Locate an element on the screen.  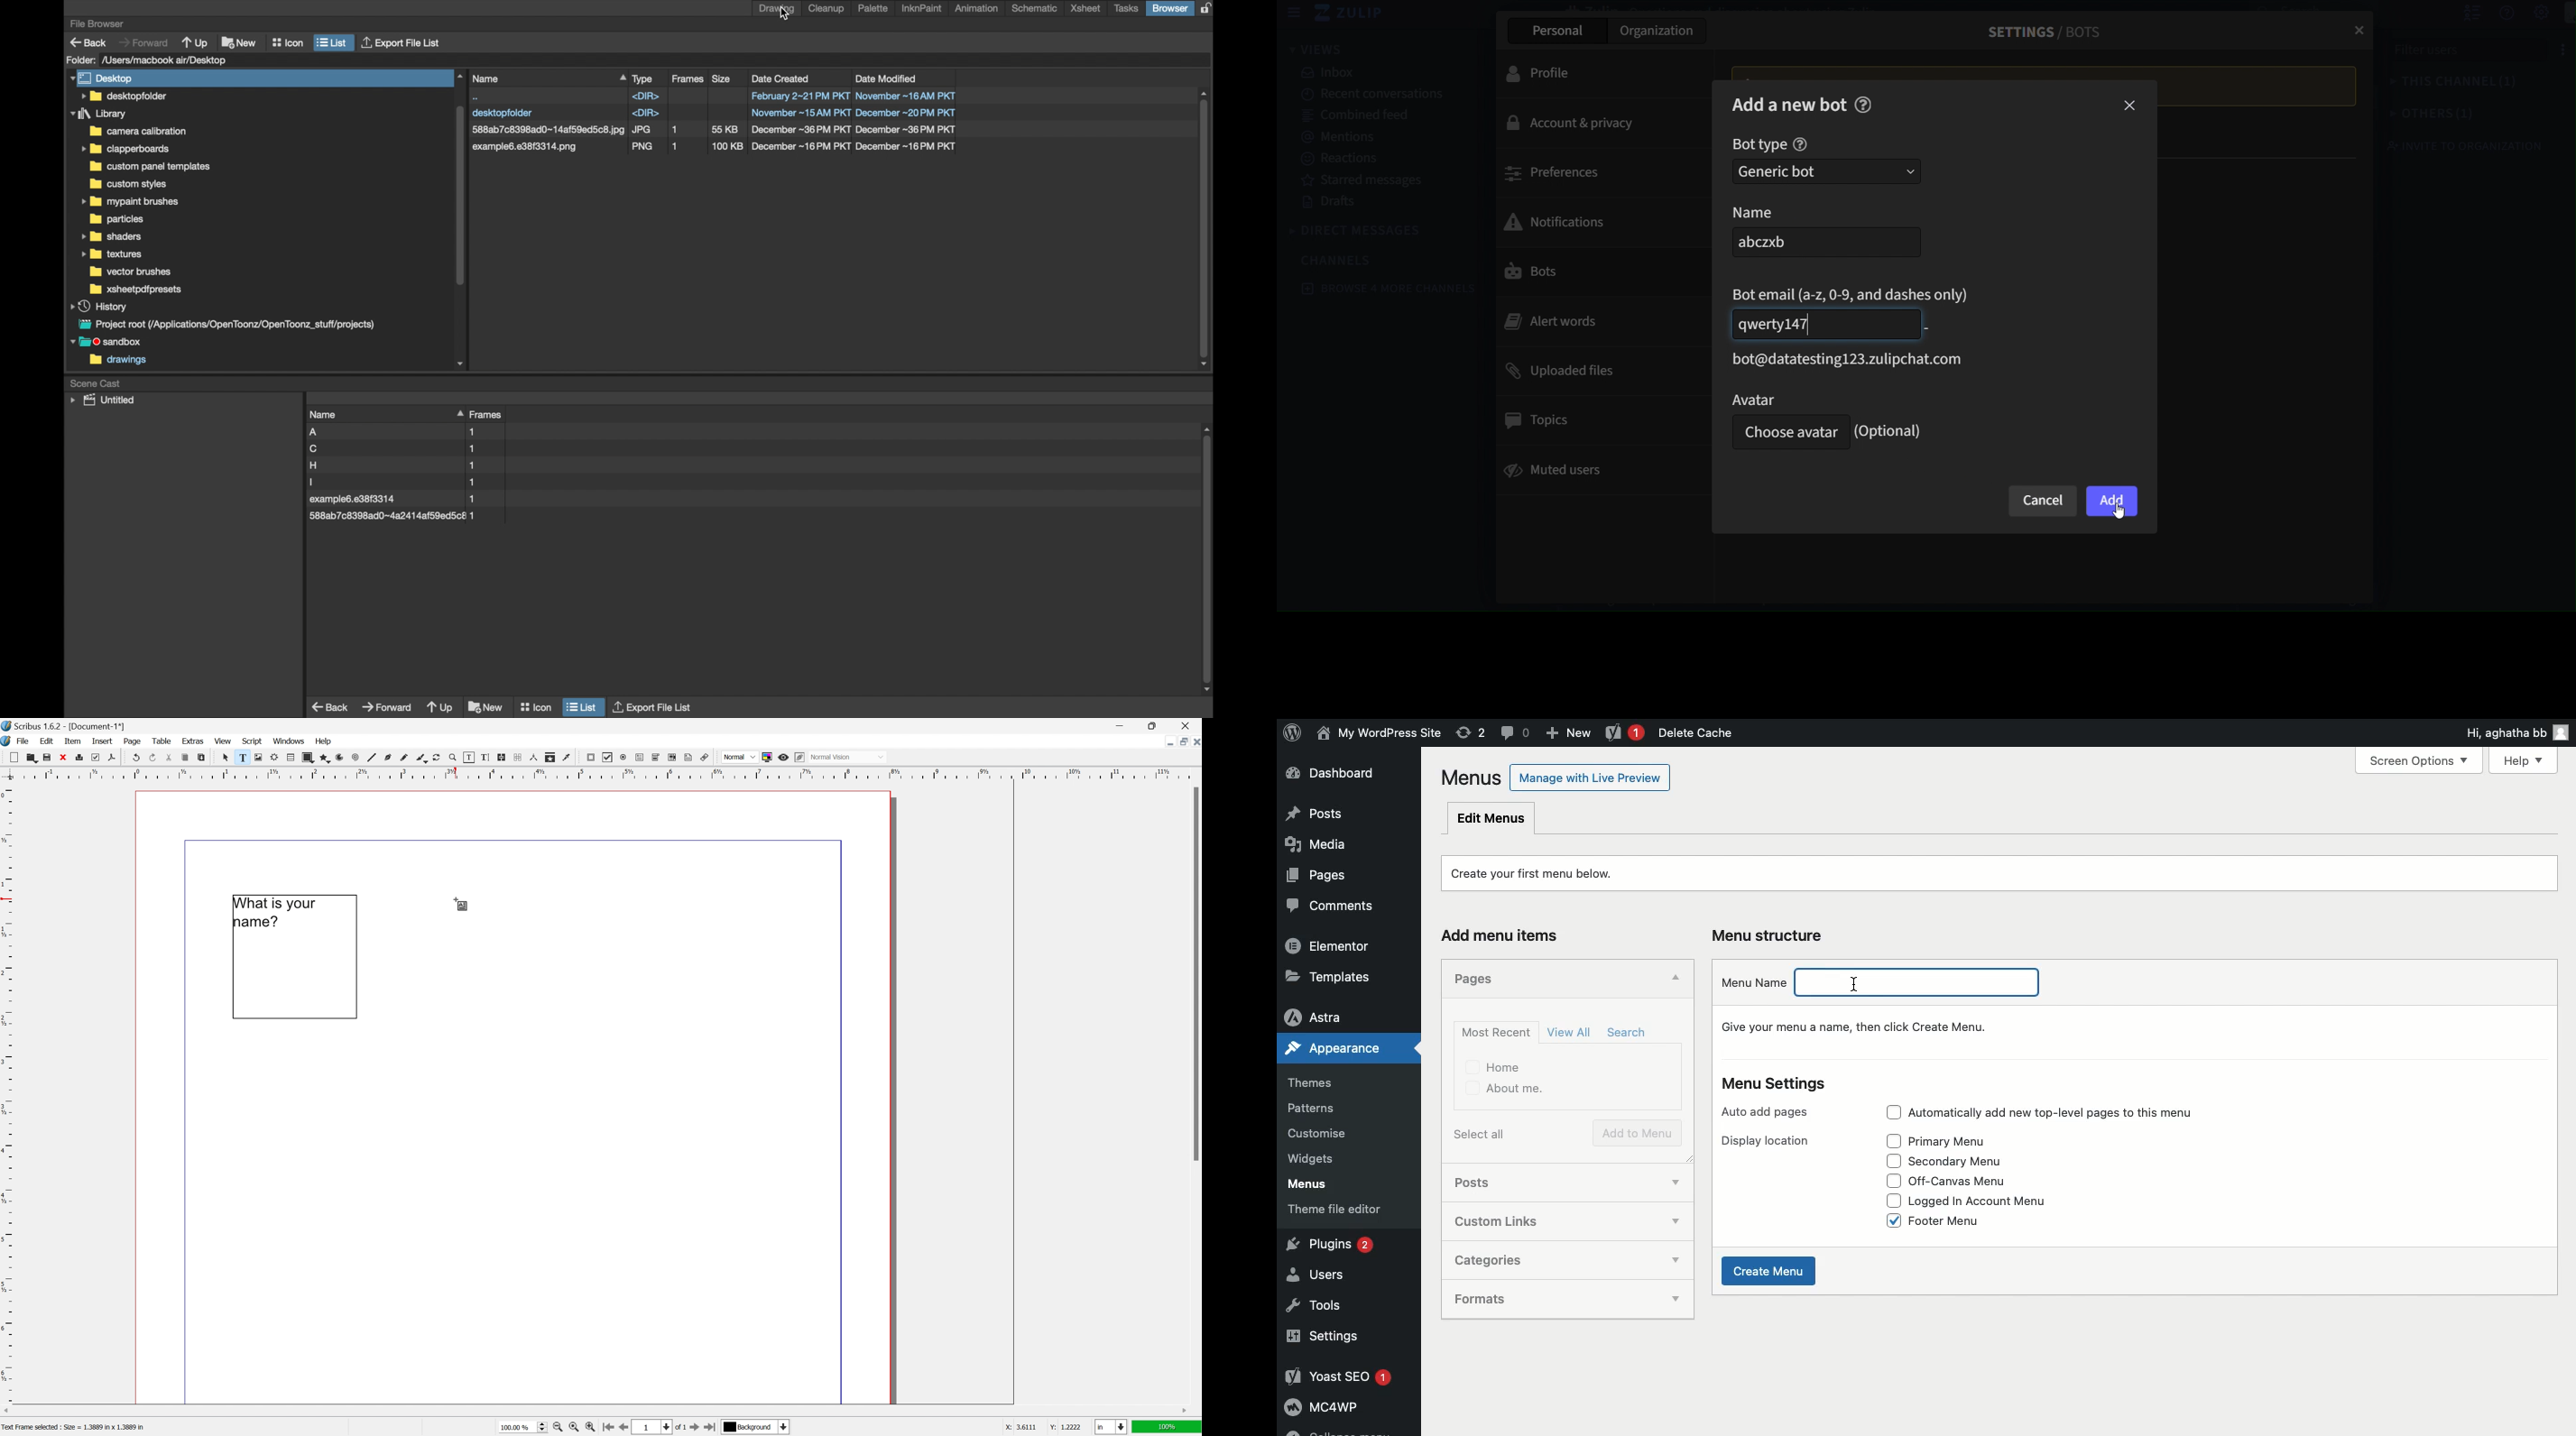
item is located at coordinates (74, 741).